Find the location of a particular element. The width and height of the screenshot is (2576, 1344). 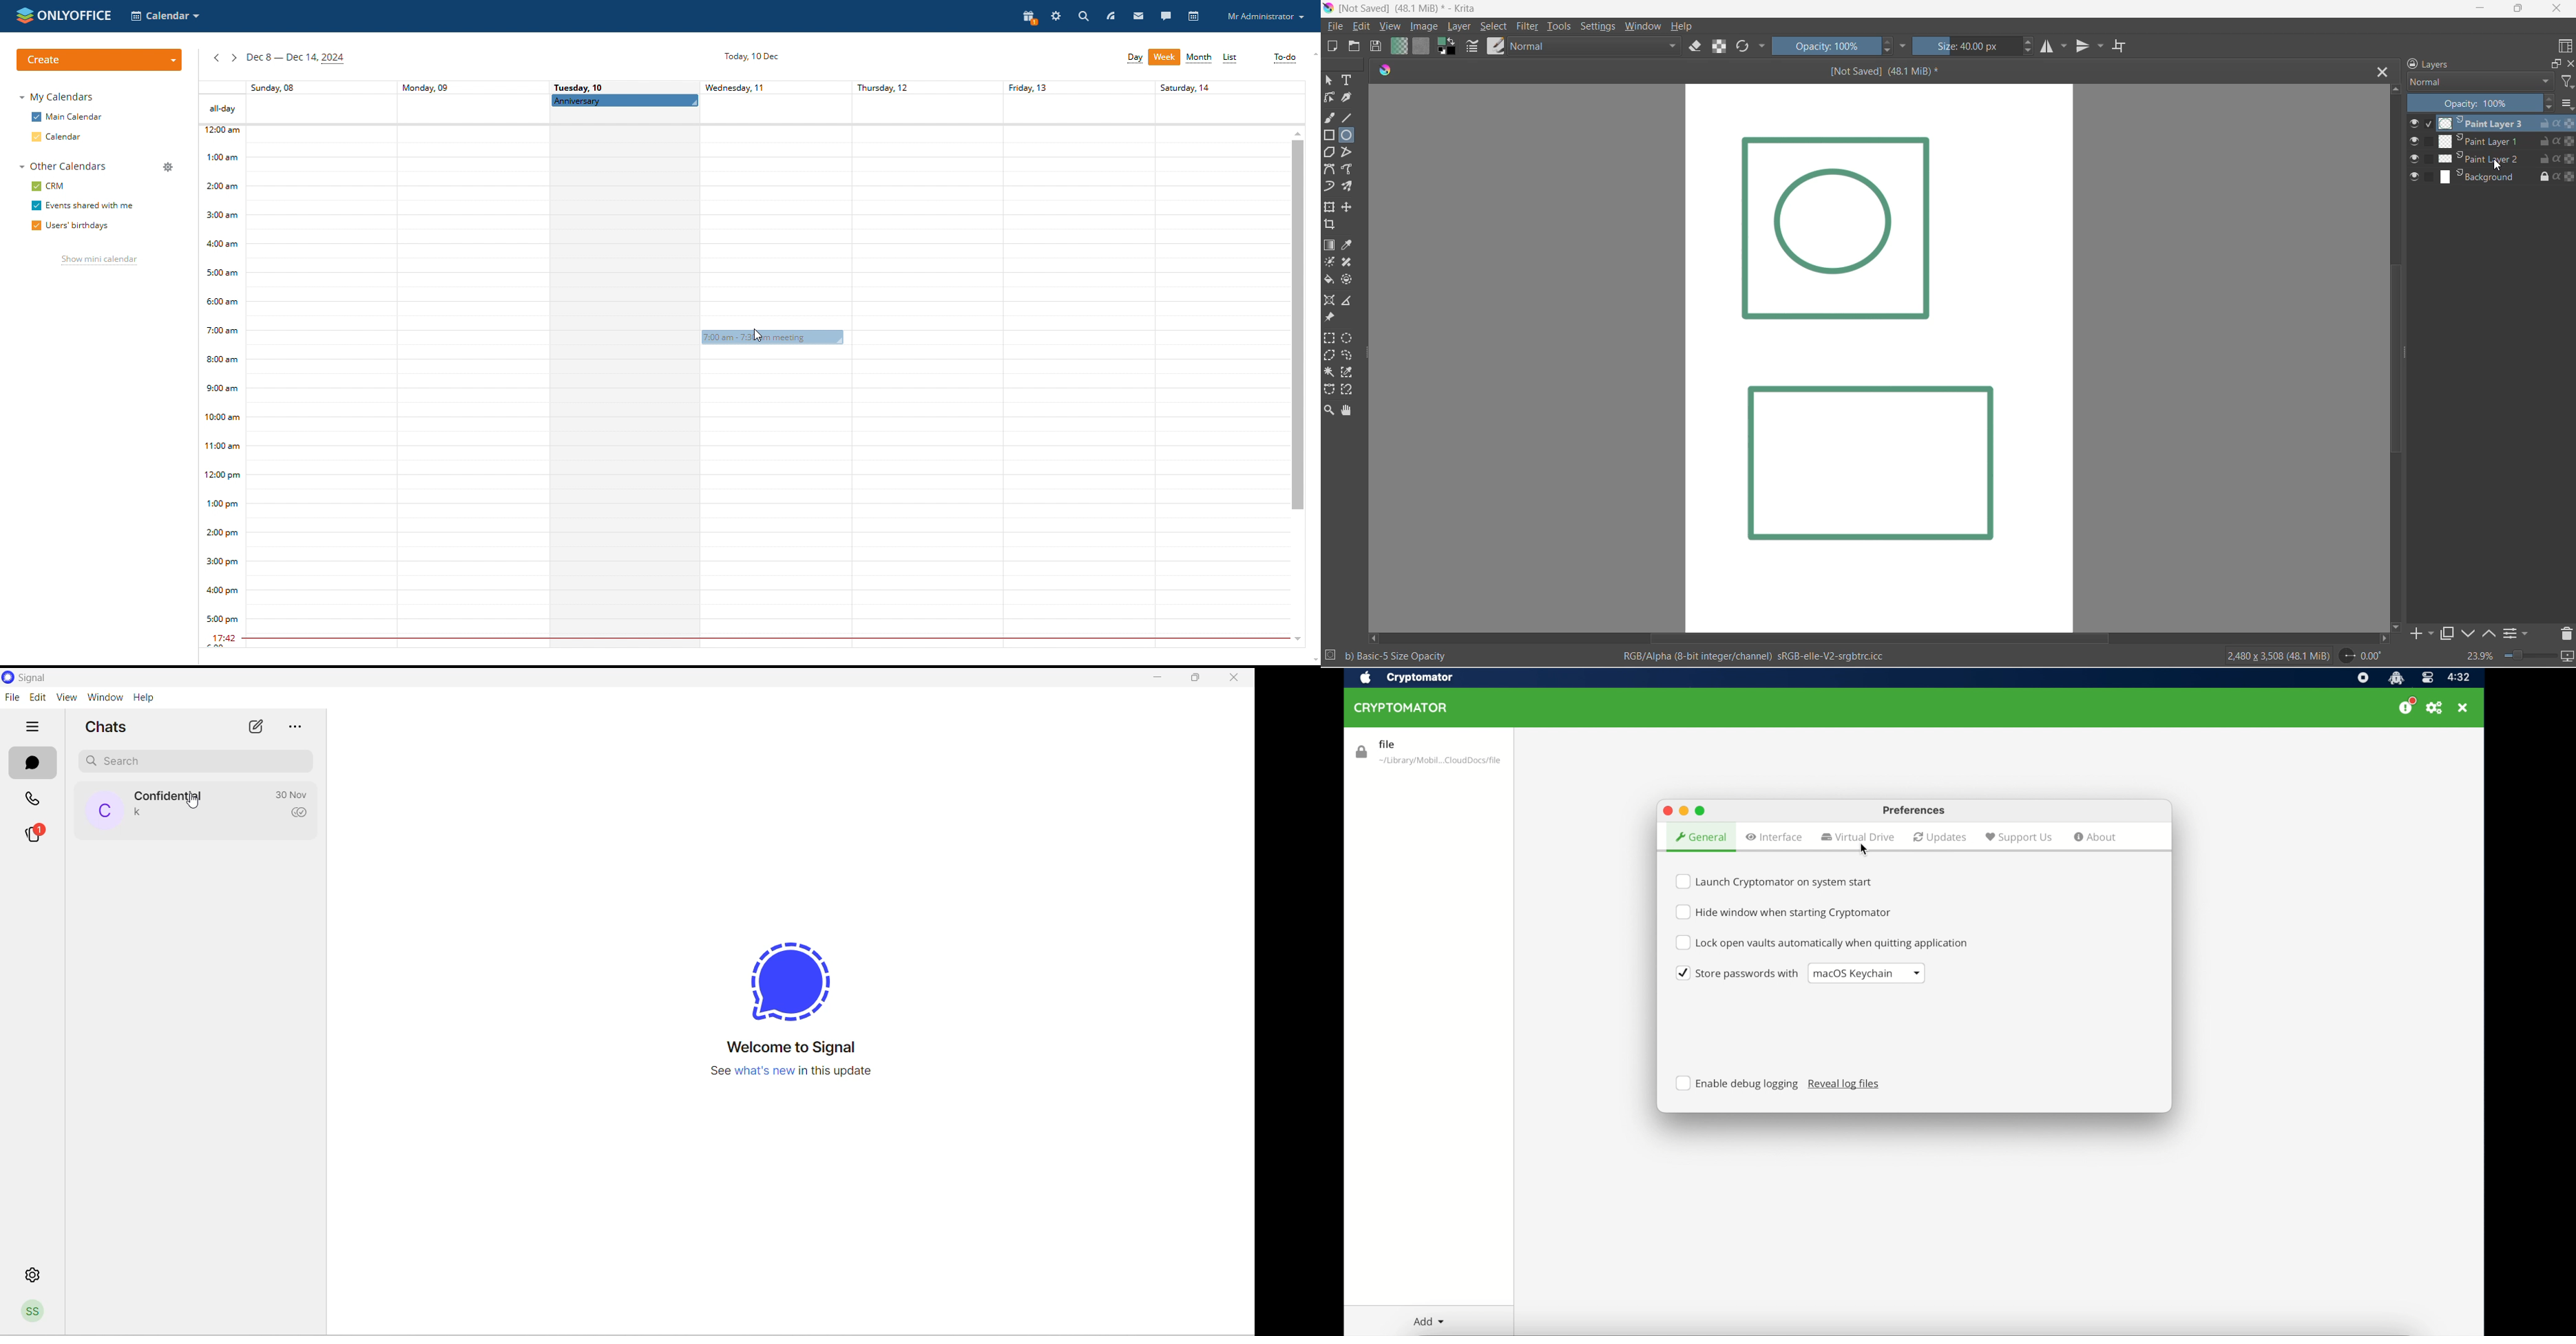

close is located at coordinates (1238, 679).